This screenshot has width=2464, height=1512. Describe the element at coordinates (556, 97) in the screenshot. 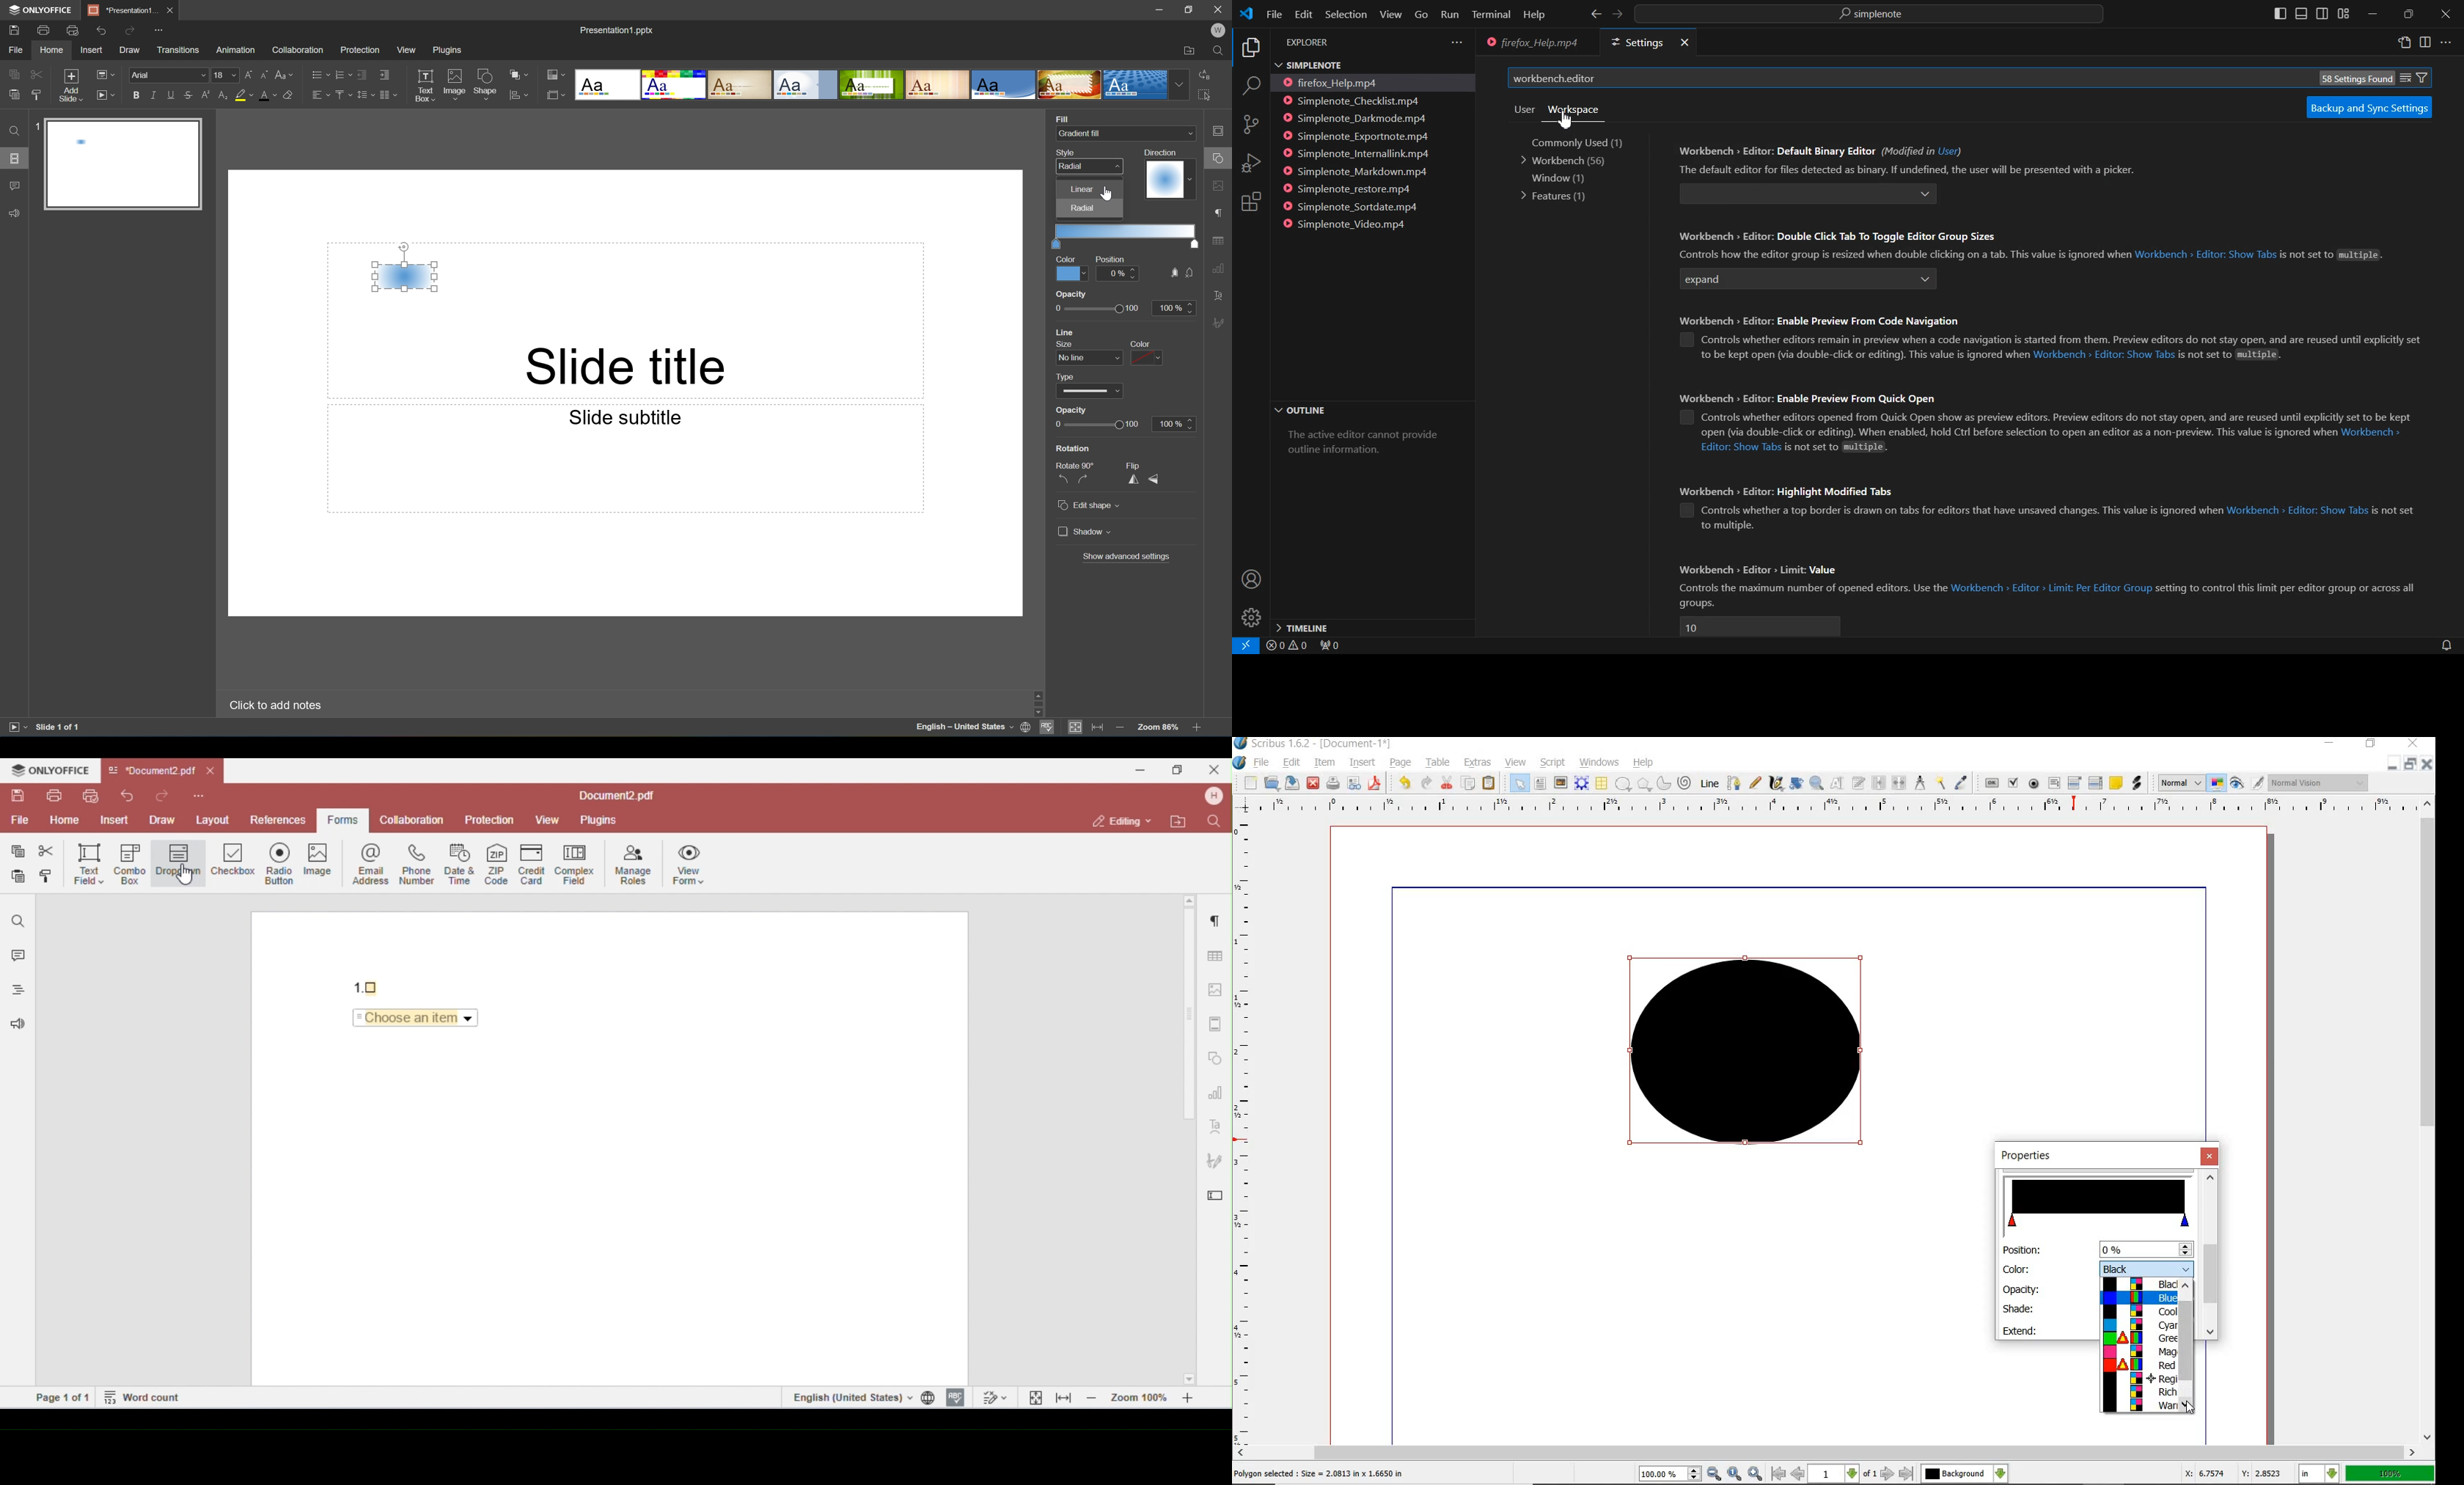

I see `Select slide size` at that location.